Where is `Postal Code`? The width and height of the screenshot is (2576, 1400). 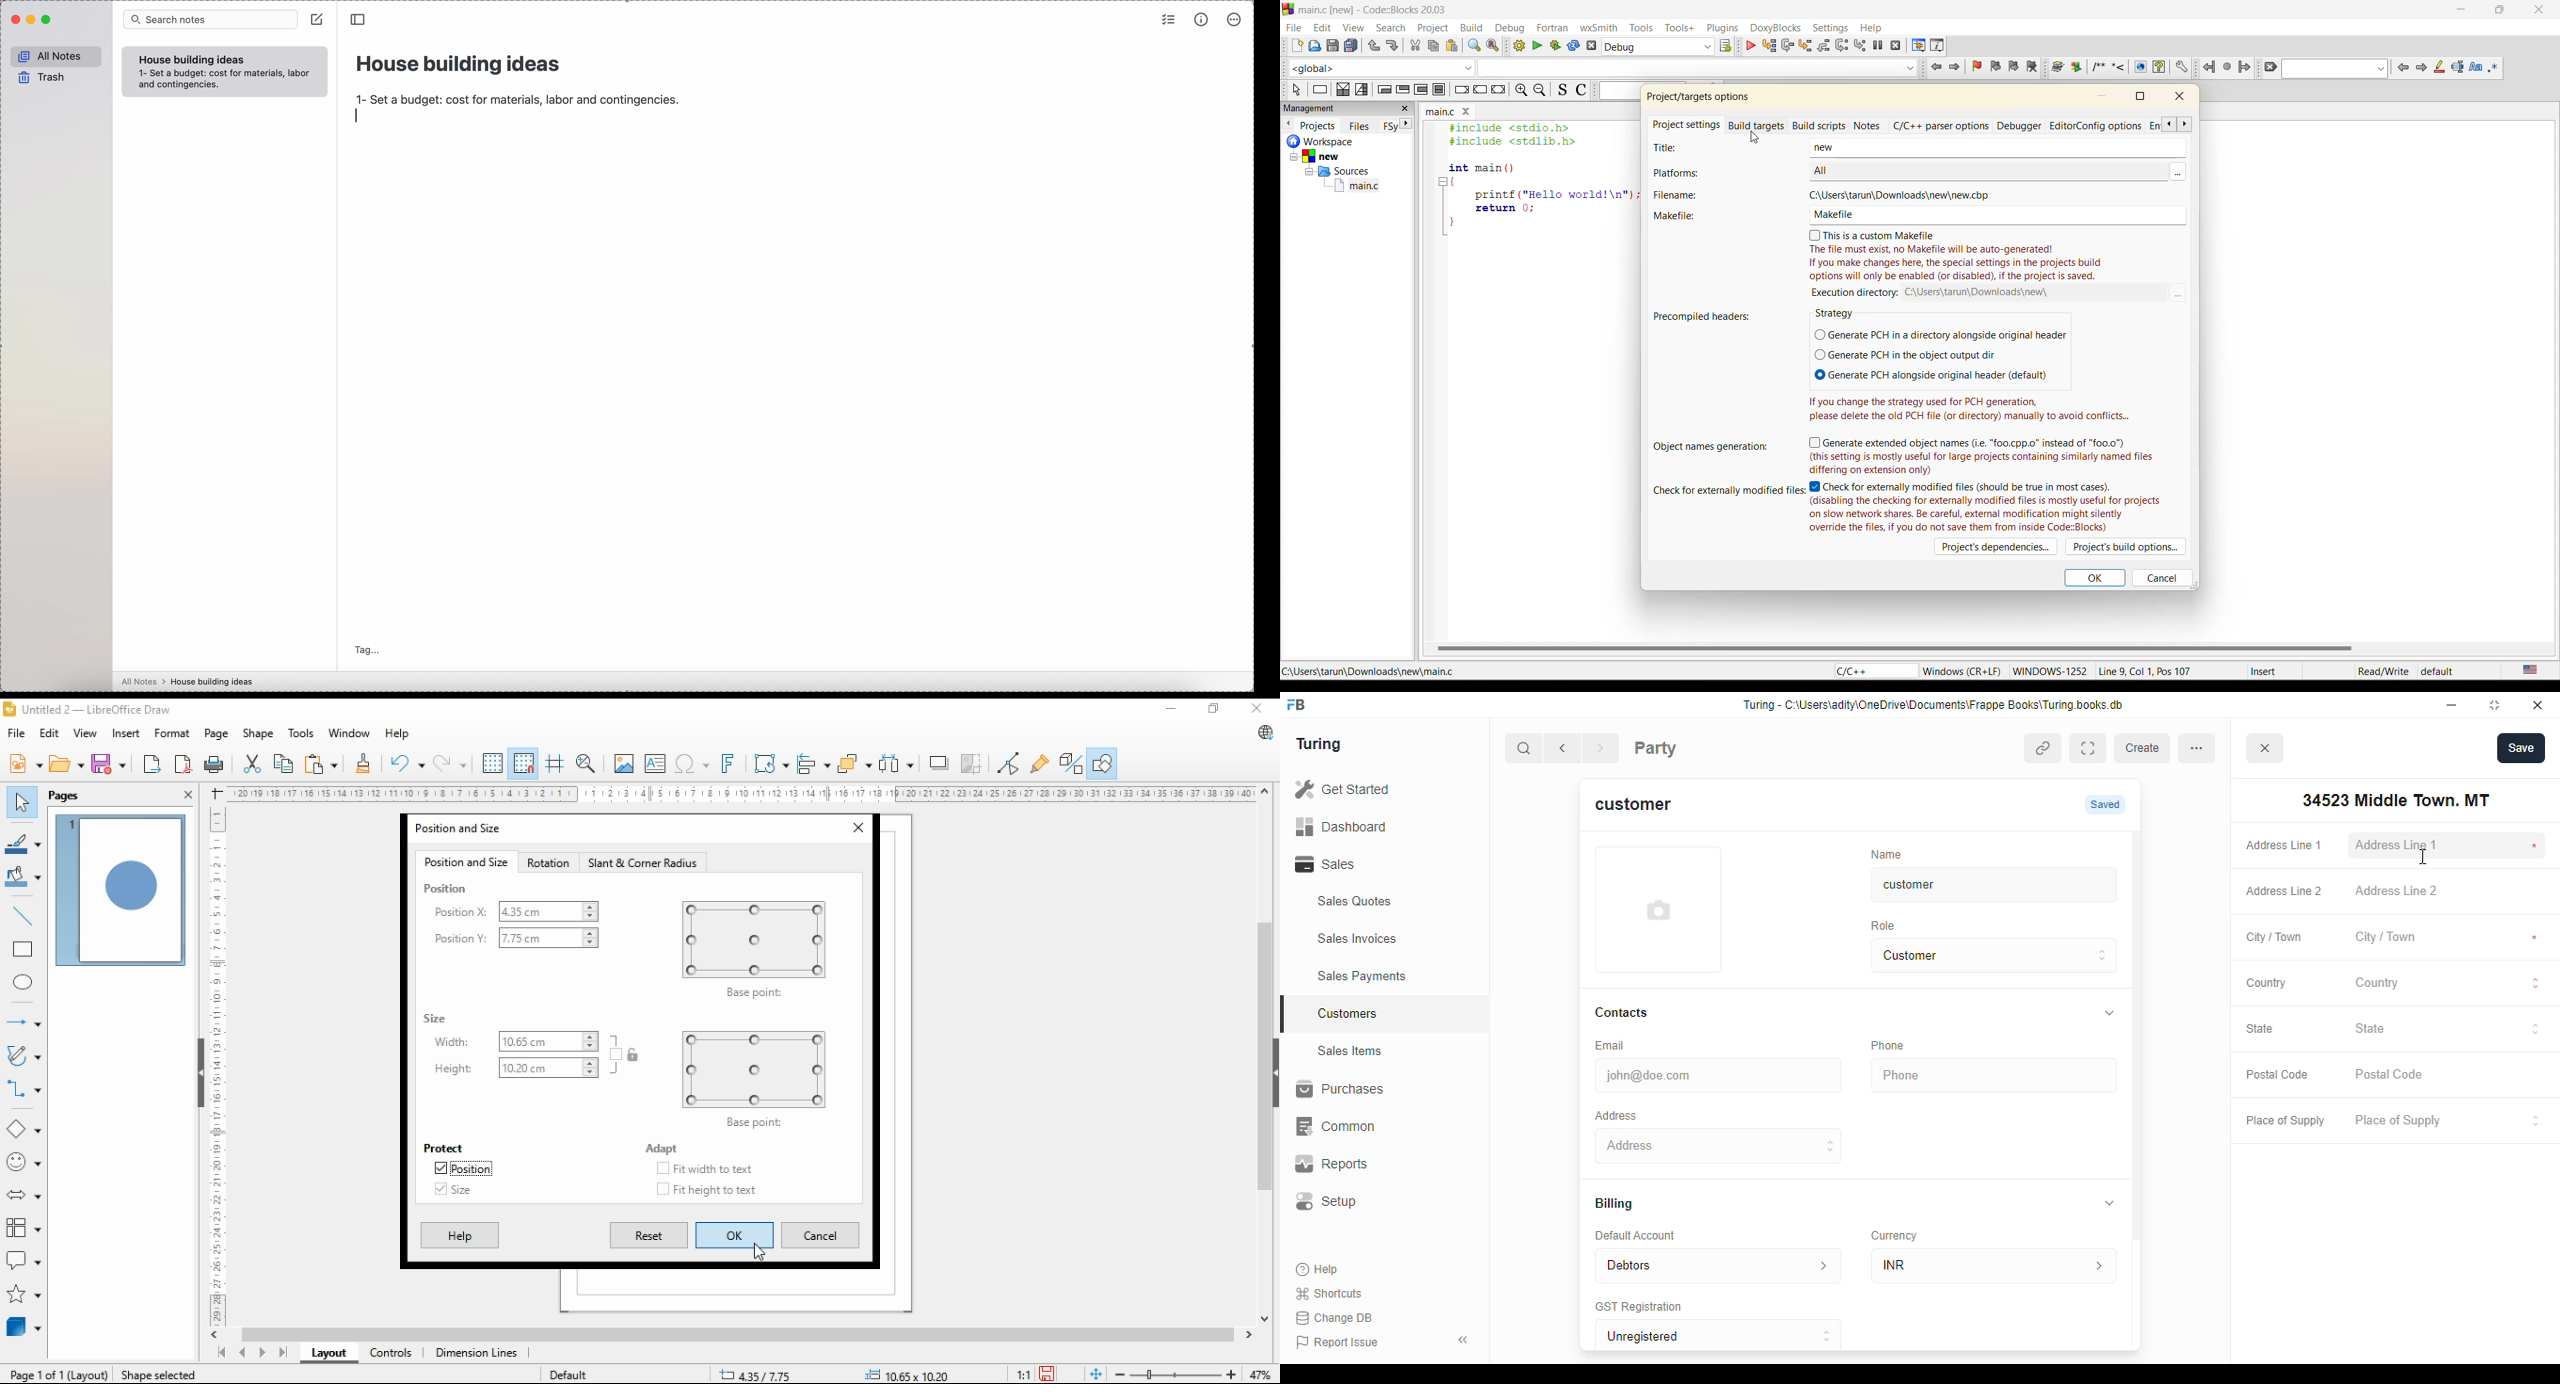
Postal Code is located at coordinates (2448, 1076).